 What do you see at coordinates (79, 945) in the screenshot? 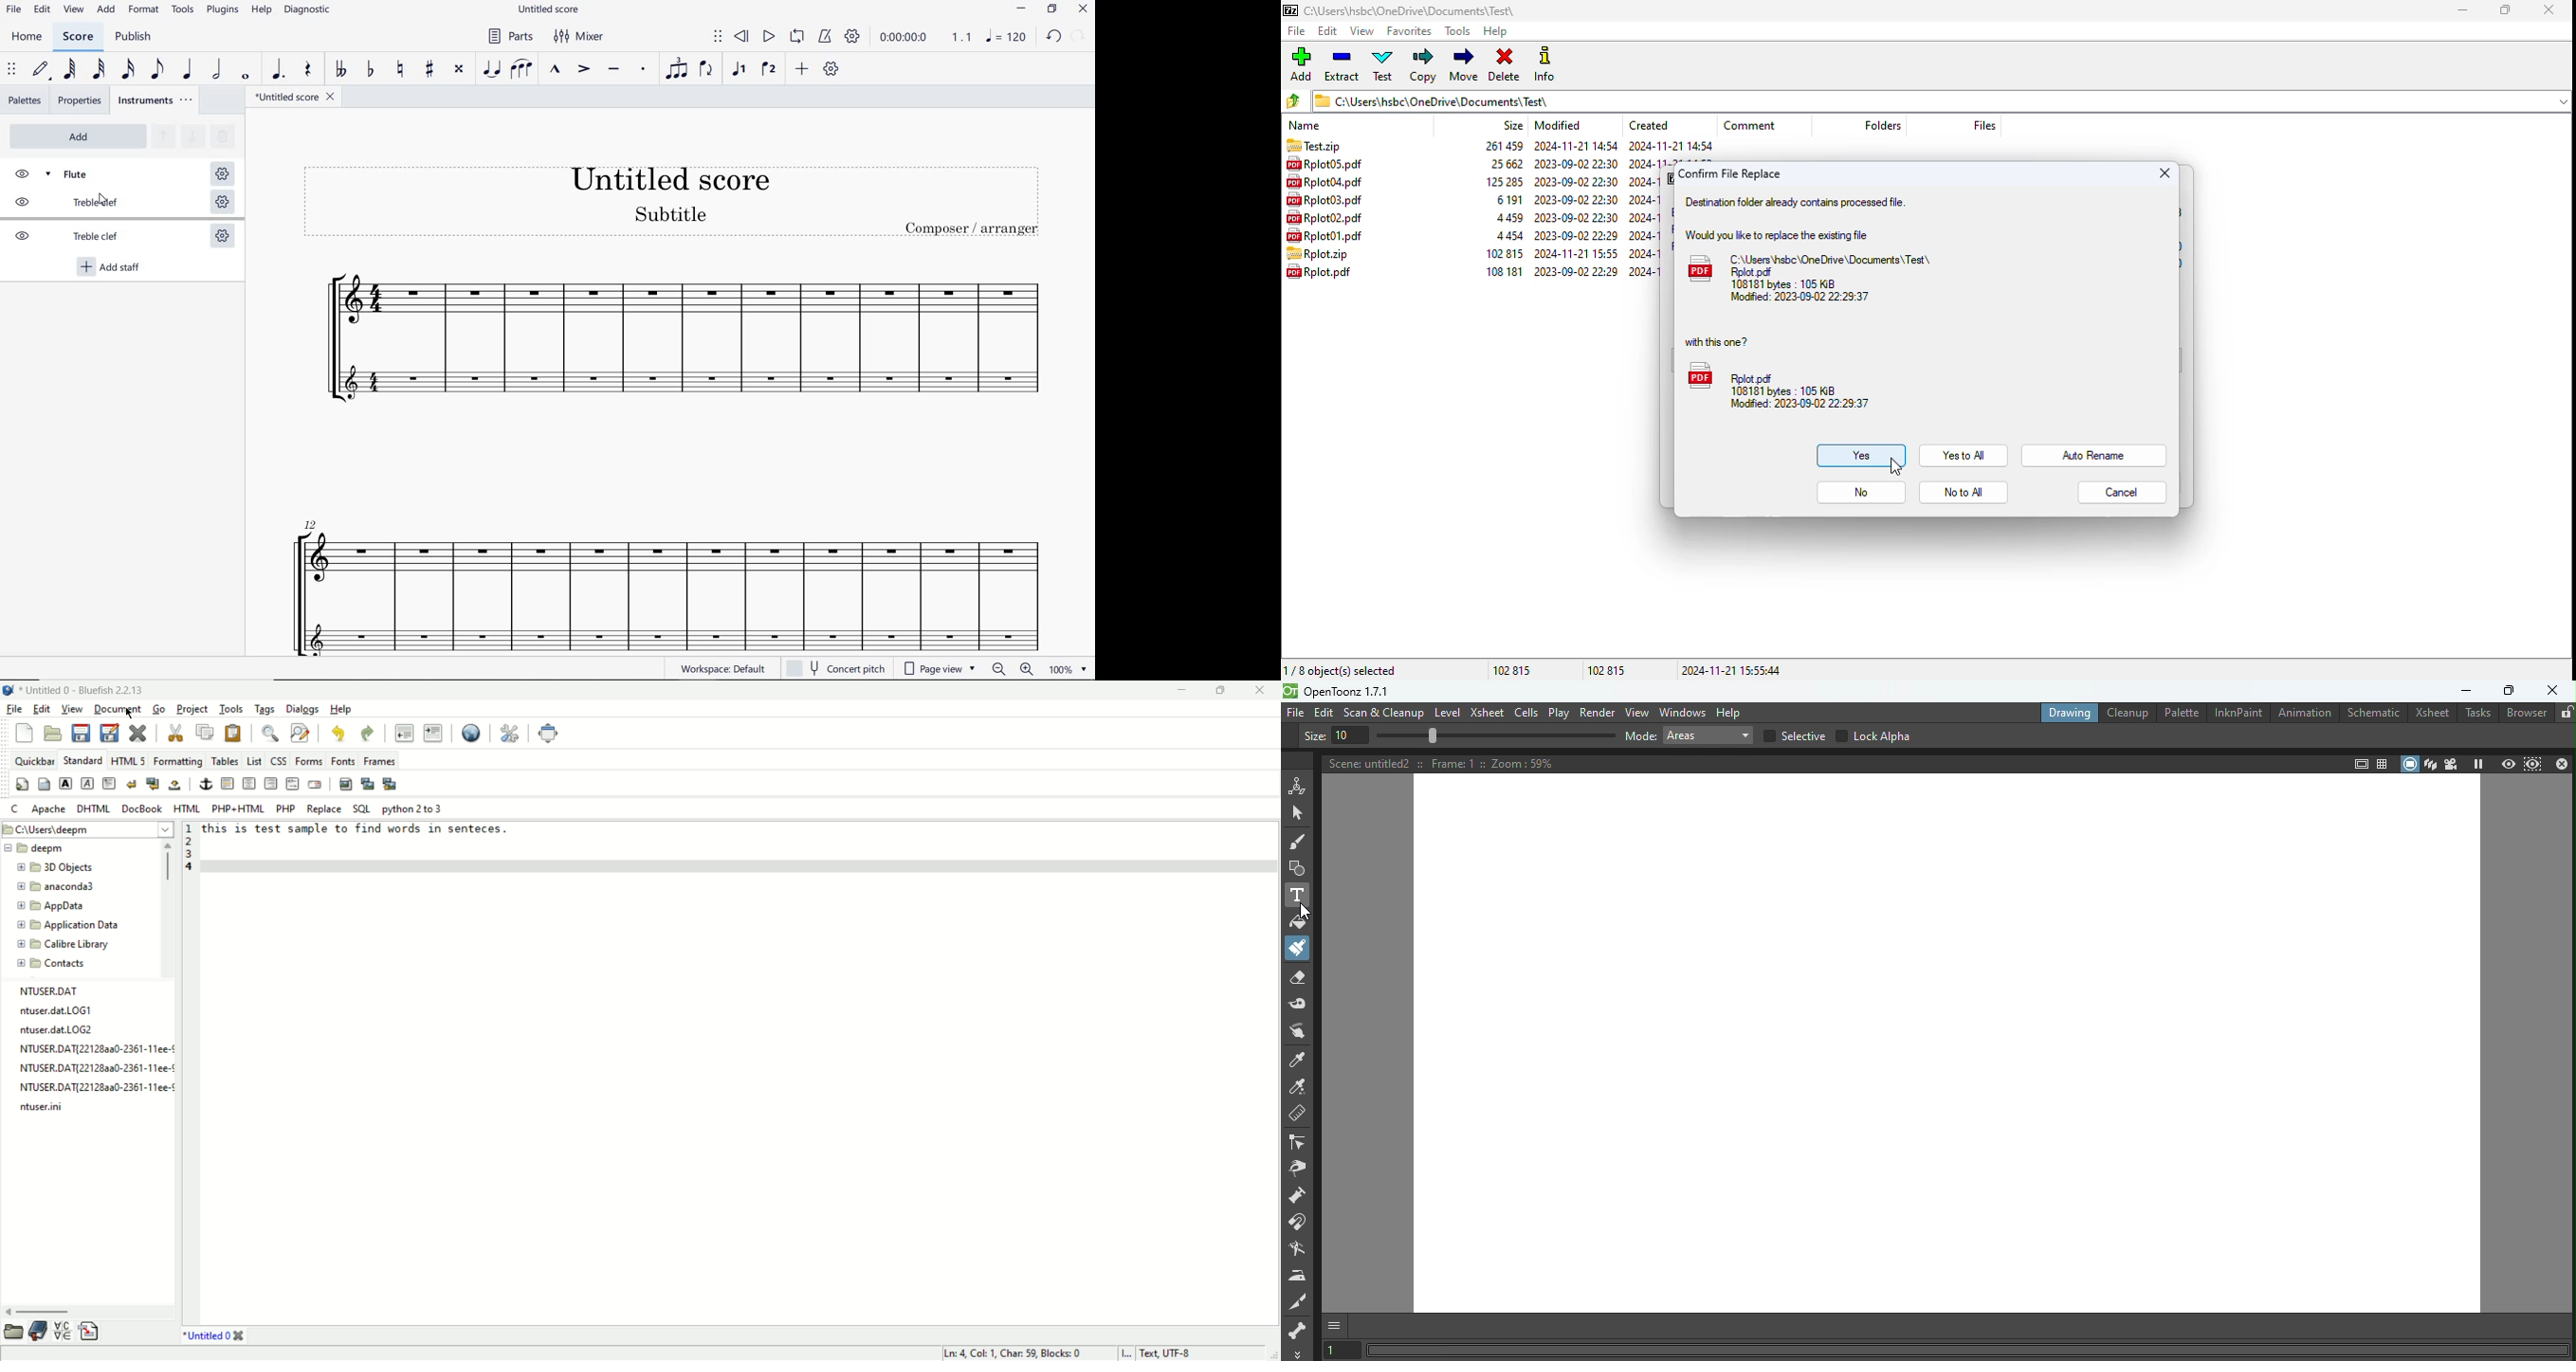
I see `Calibre Library` at bounding box center [79, 945].